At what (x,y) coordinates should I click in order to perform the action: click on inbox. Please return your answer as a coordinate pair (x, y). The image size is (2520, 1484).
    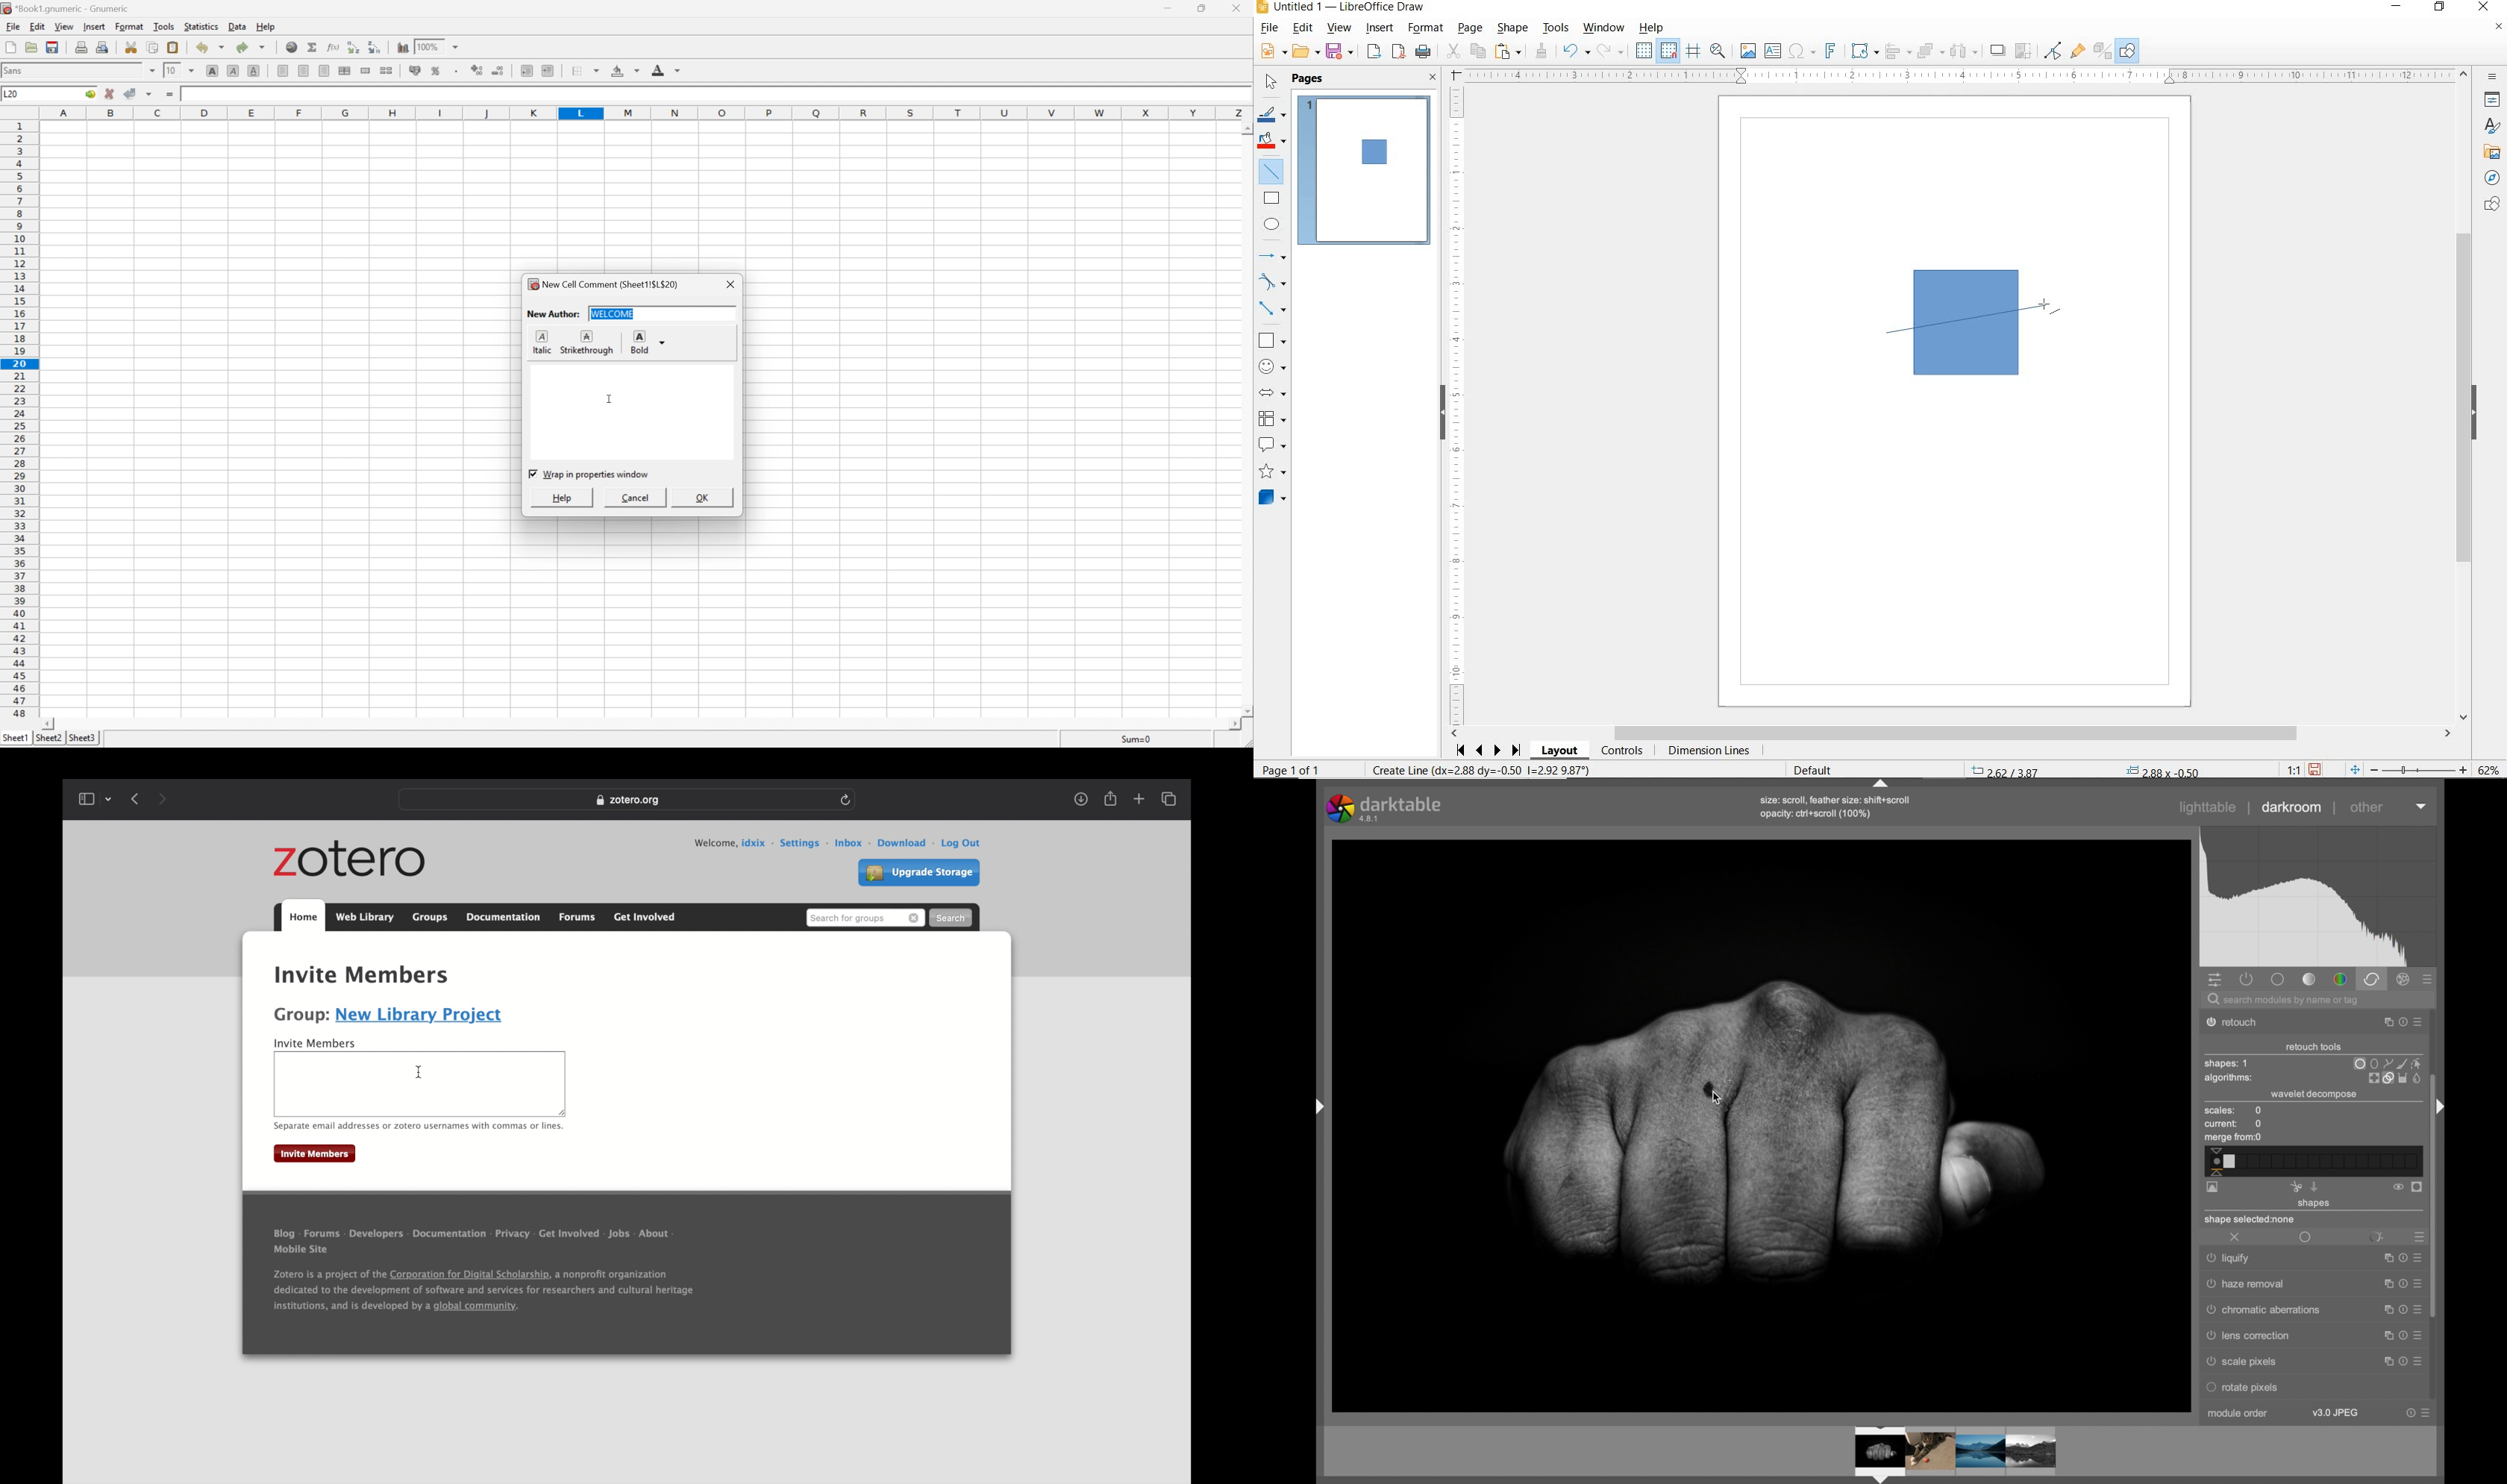
    Looking at the image, I should click on (853, 842).